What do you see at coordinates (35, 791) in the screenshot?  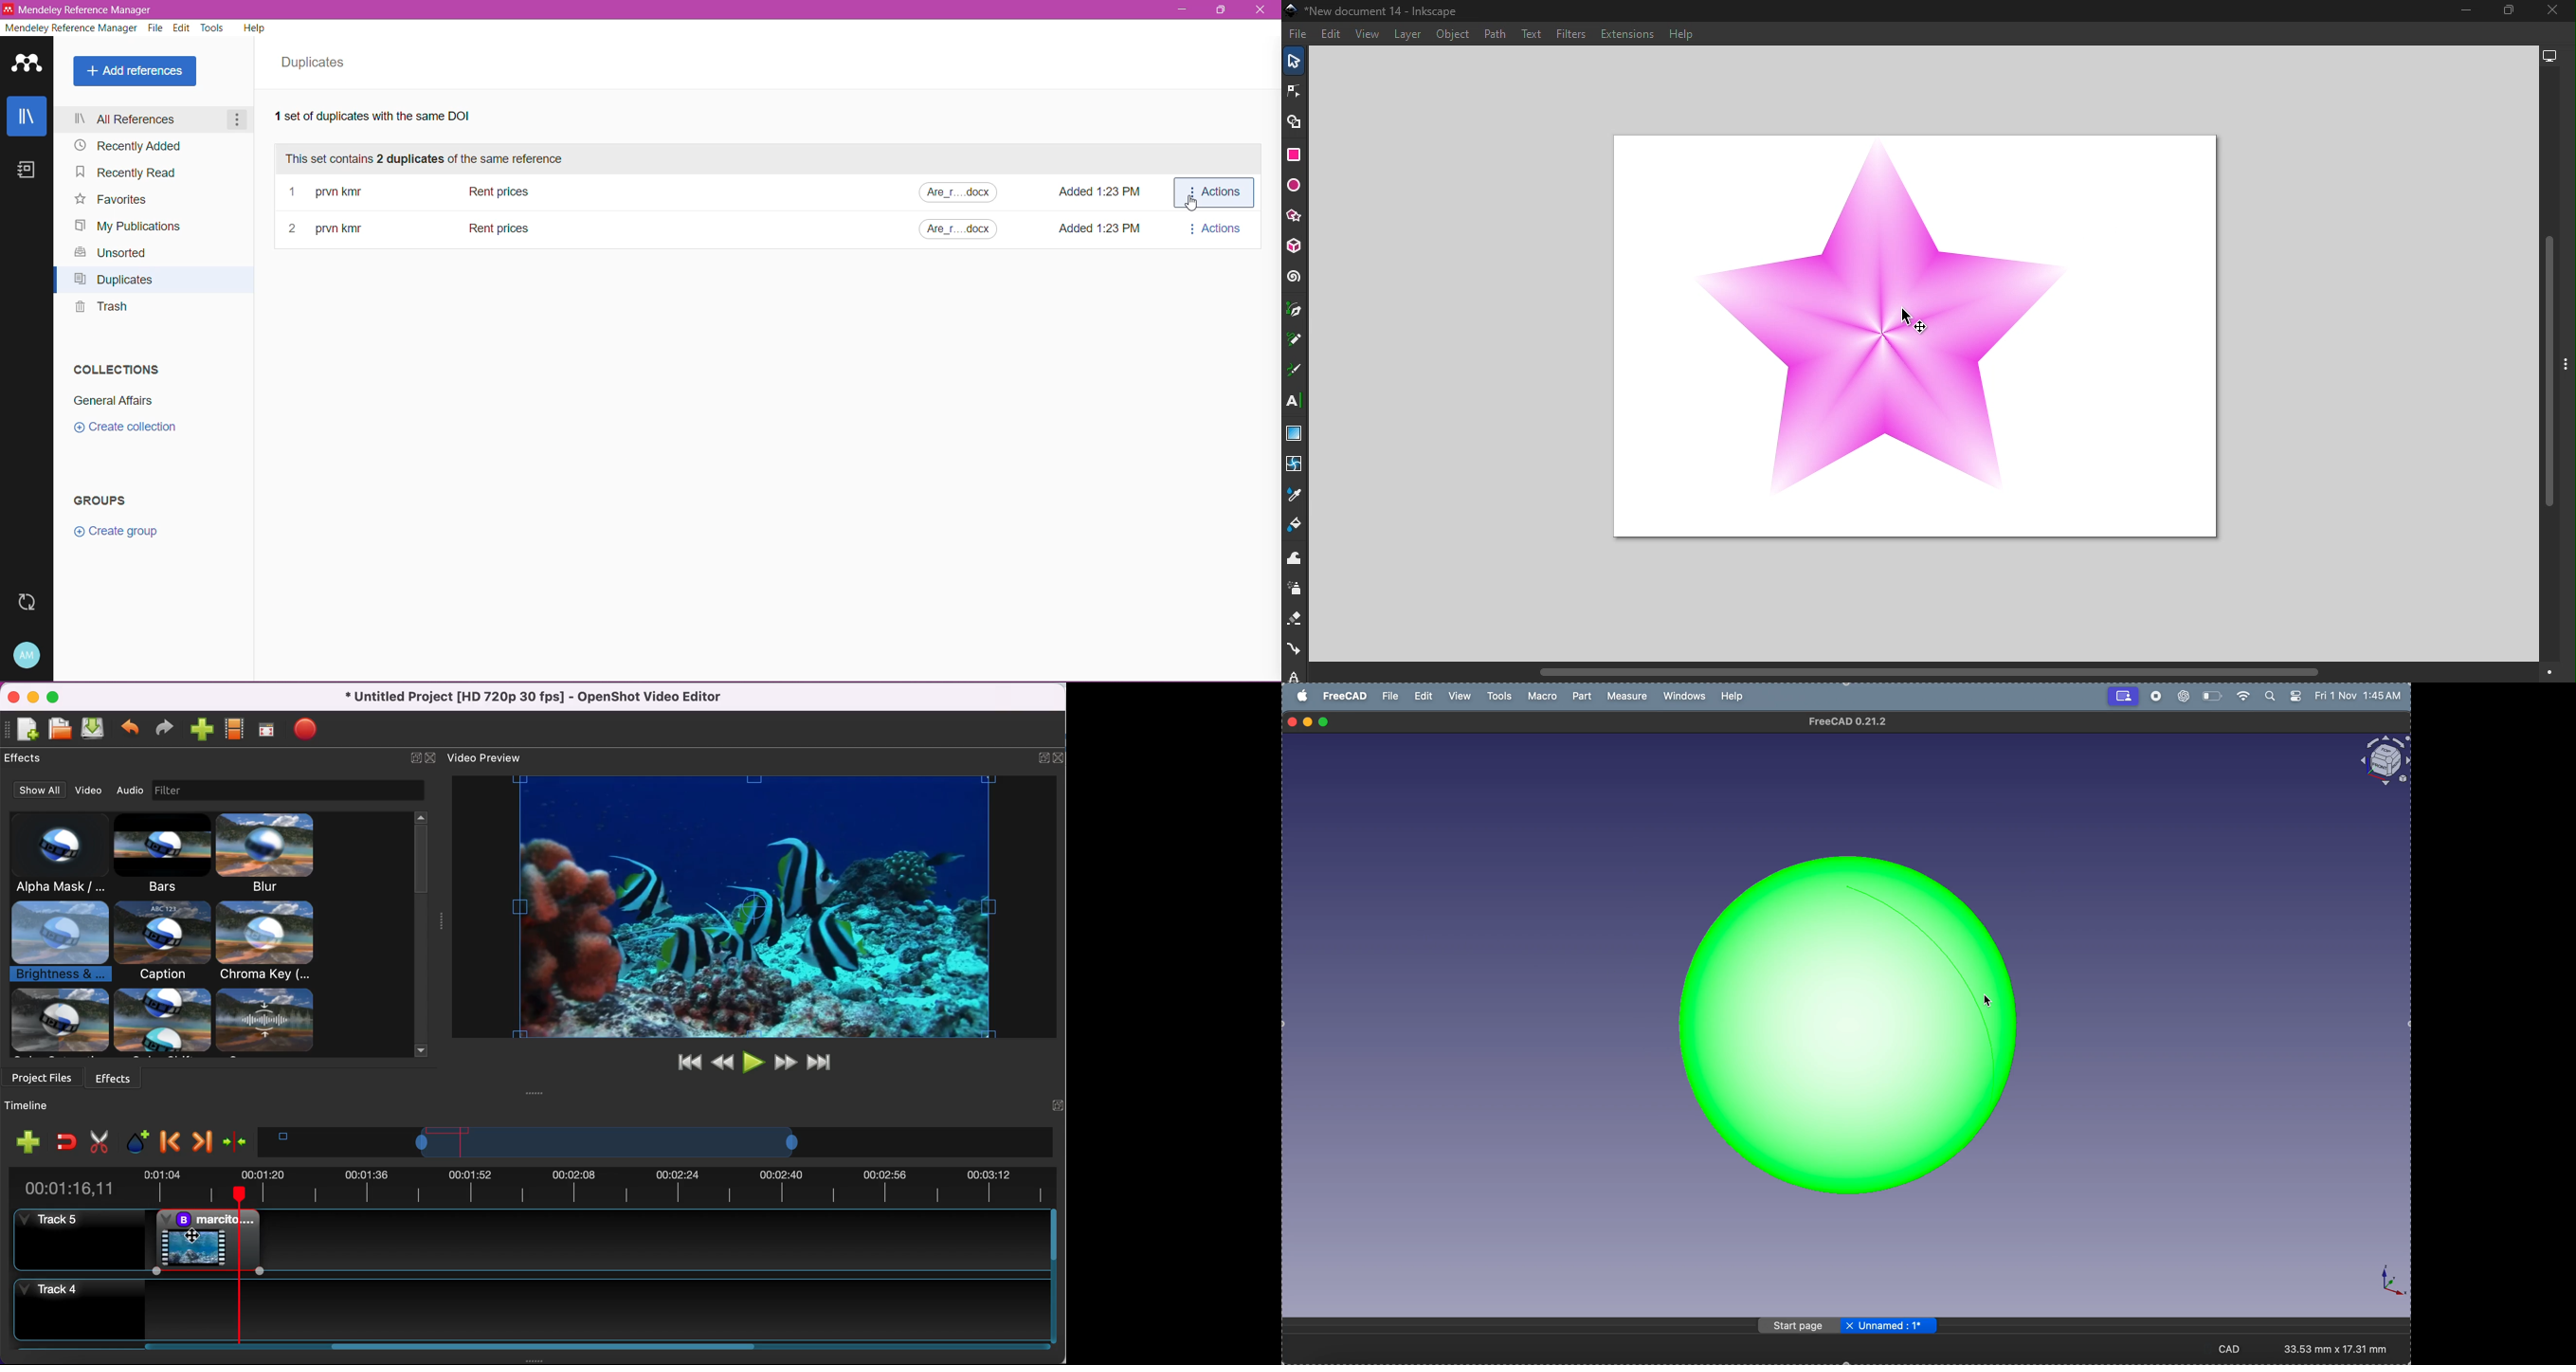 I see `show all` at bounding box center [35, 791].